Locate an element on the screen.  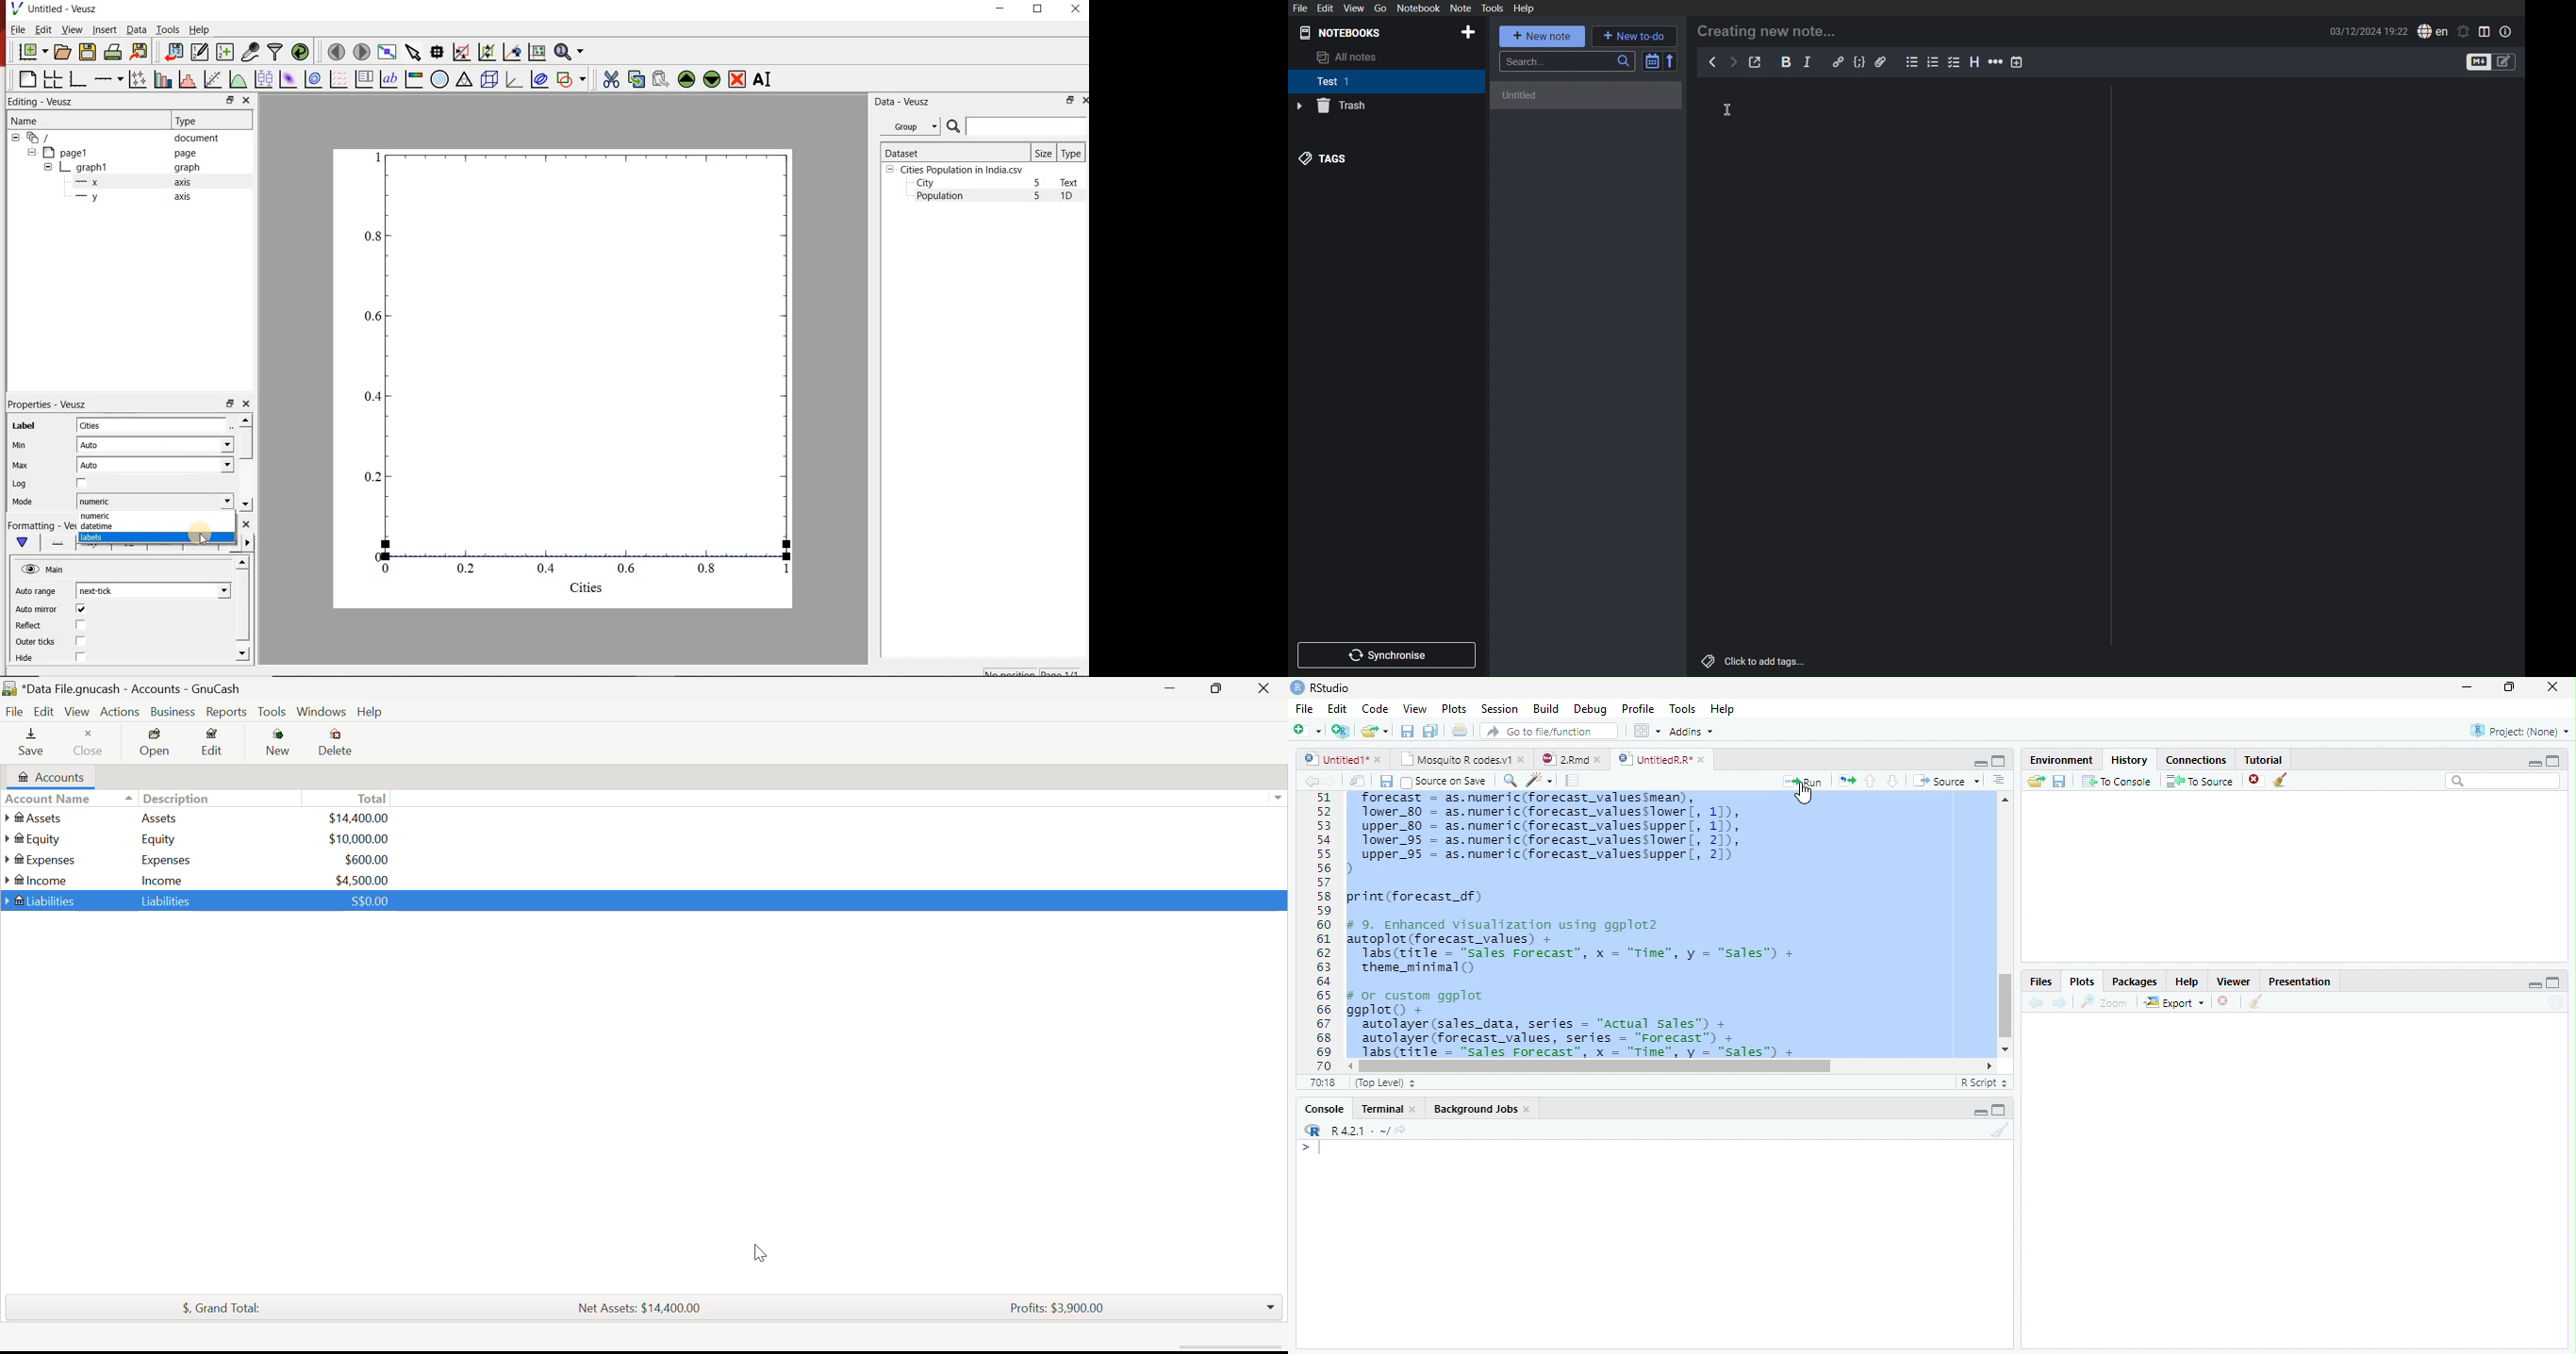
plot a 2d dataset as contours is located at coordinates (312, 78).